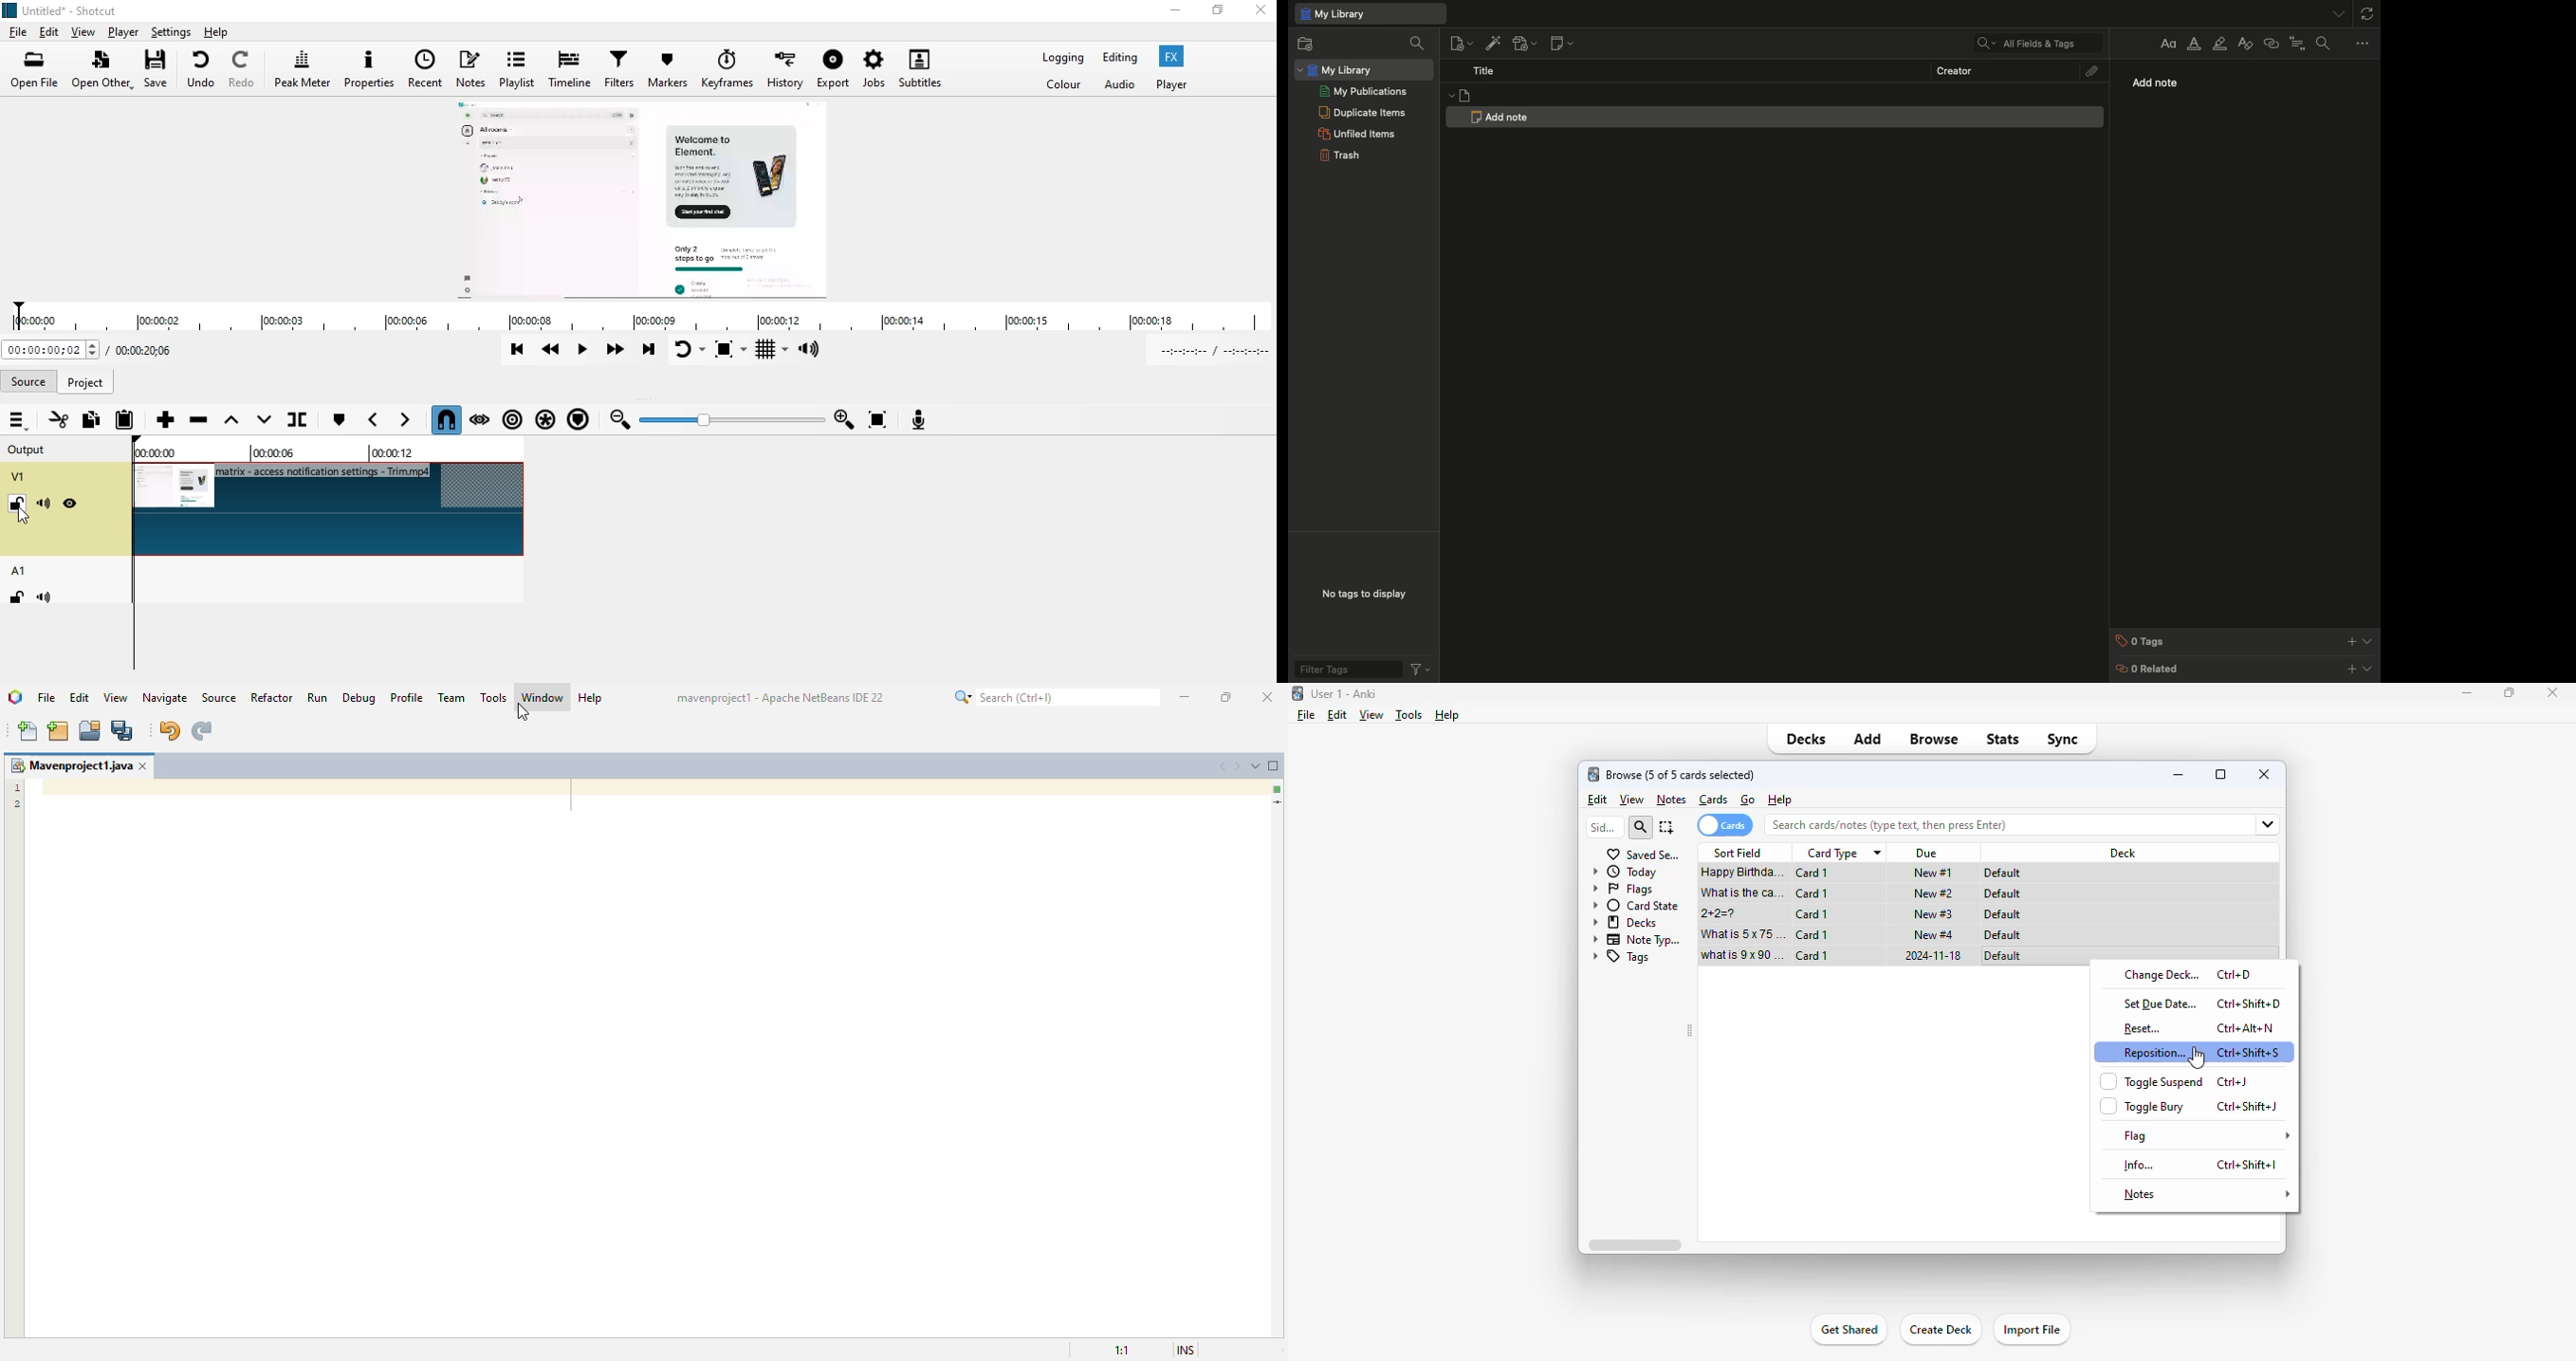 Image resolution: width=2576 pixels, height=1372 pixels. Describe the element at coordinates (302, 67) in the screenshot. I see `peak meter` at that location.